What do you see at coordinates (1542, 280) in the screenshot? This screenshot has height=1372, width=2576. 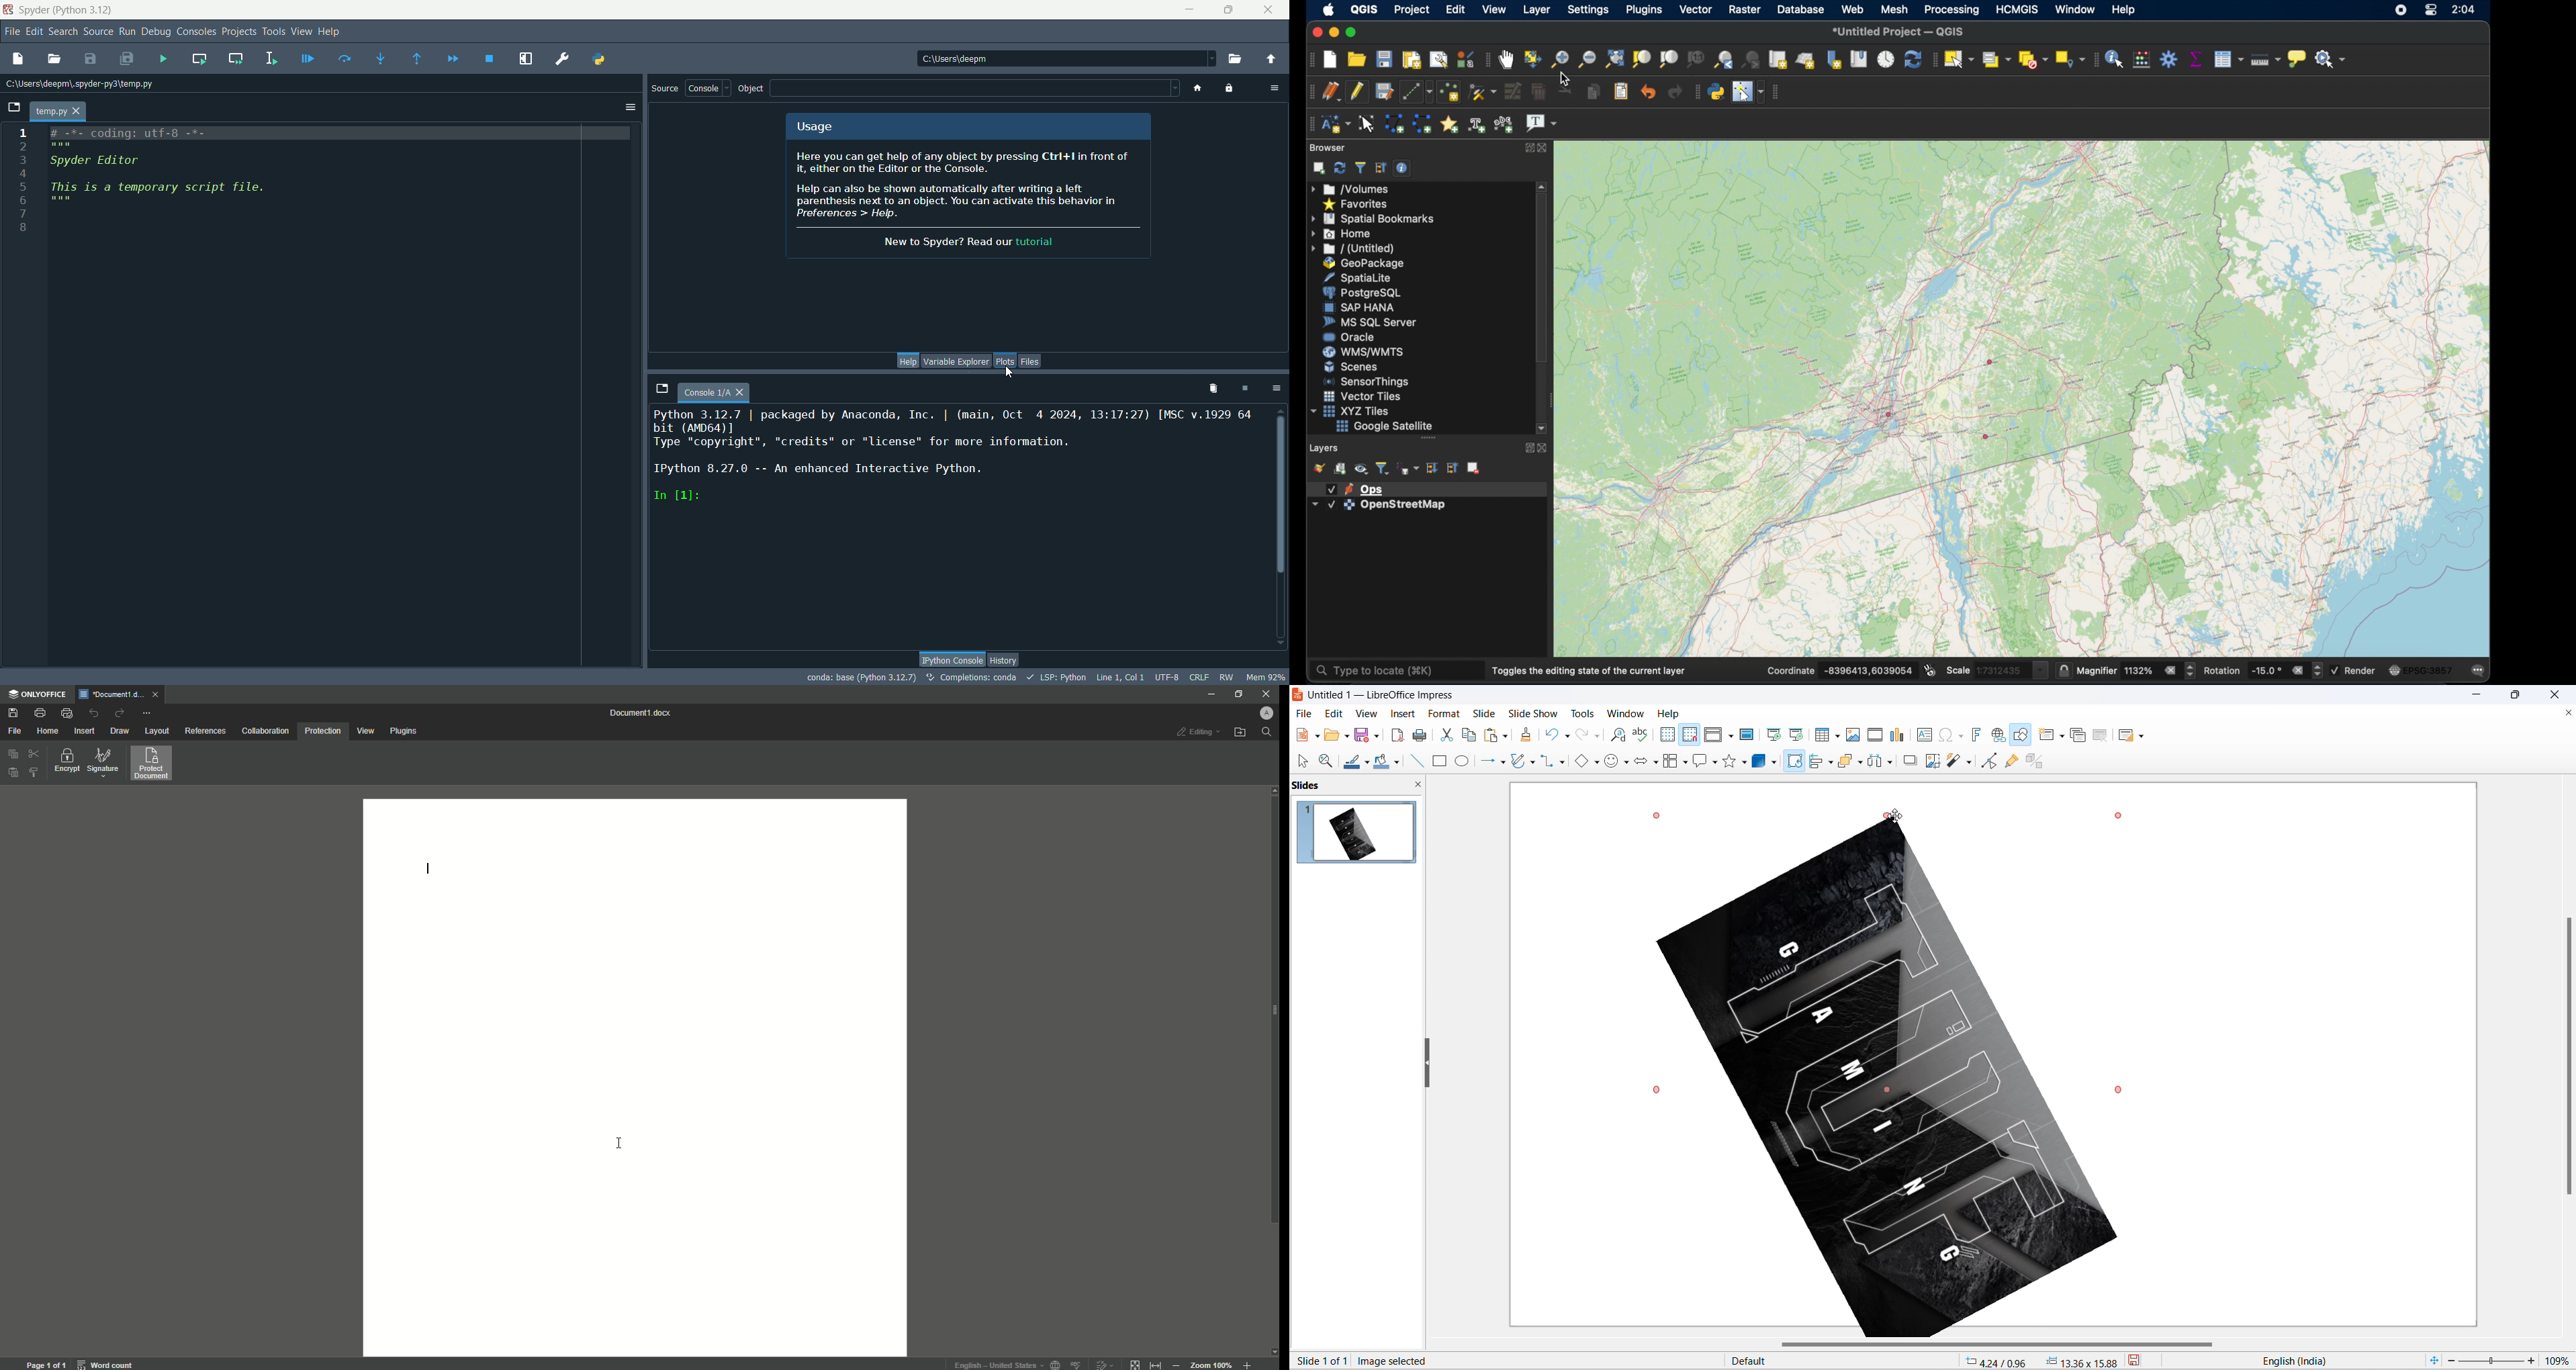 I see `scroll box` at bounding box center [1542, 280].